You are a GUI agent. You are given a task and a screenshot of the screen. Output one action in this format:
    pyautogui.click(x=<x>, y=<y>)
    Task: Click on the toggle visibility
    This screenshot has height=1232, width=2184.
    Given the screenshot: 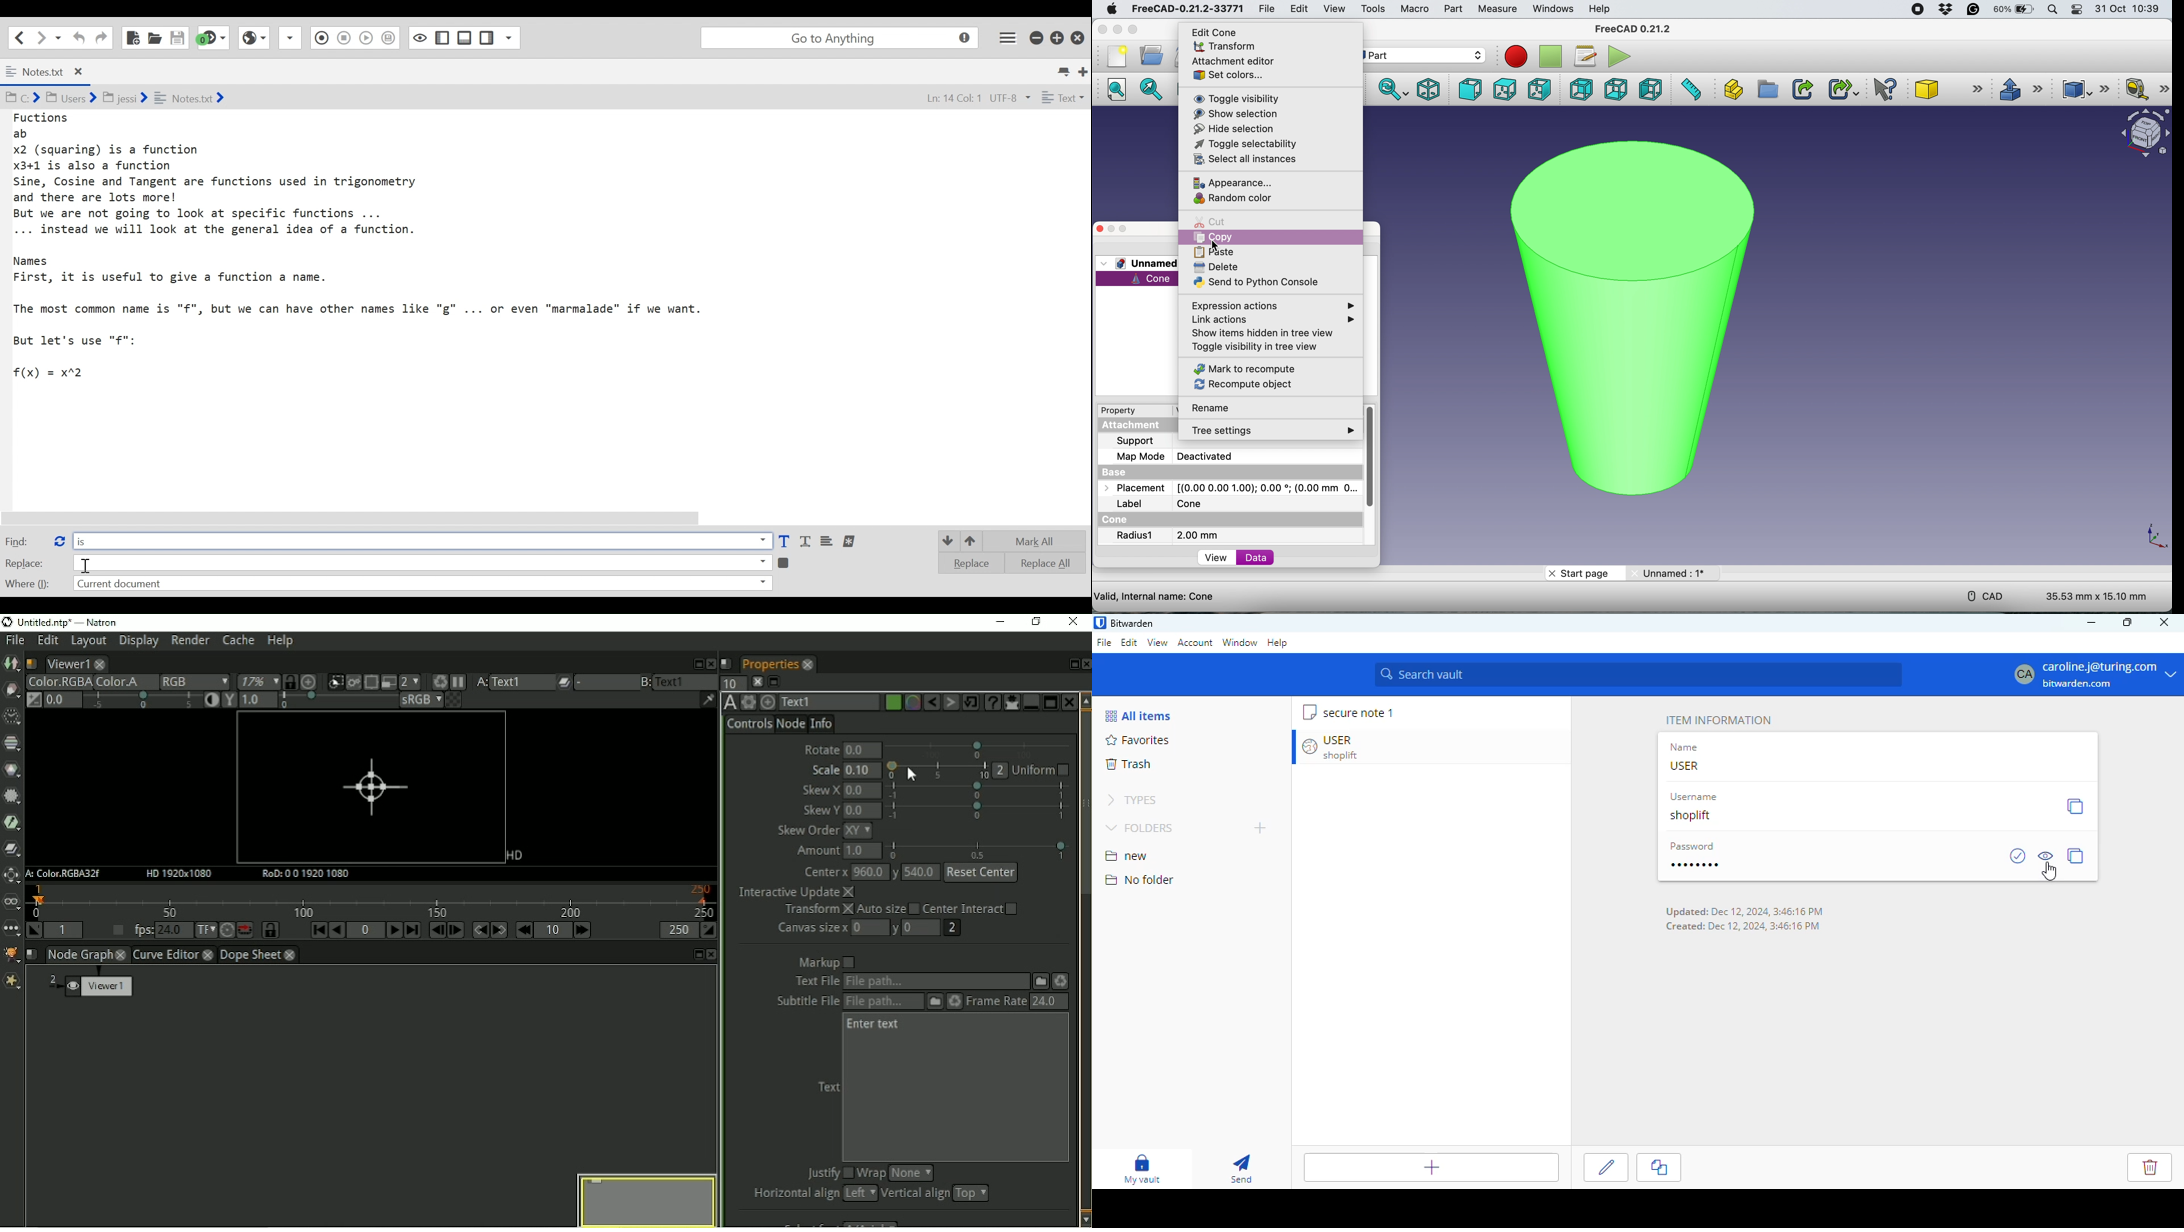 What is the action you would take?
    pyautogui.click(x=1235, y=98)
    